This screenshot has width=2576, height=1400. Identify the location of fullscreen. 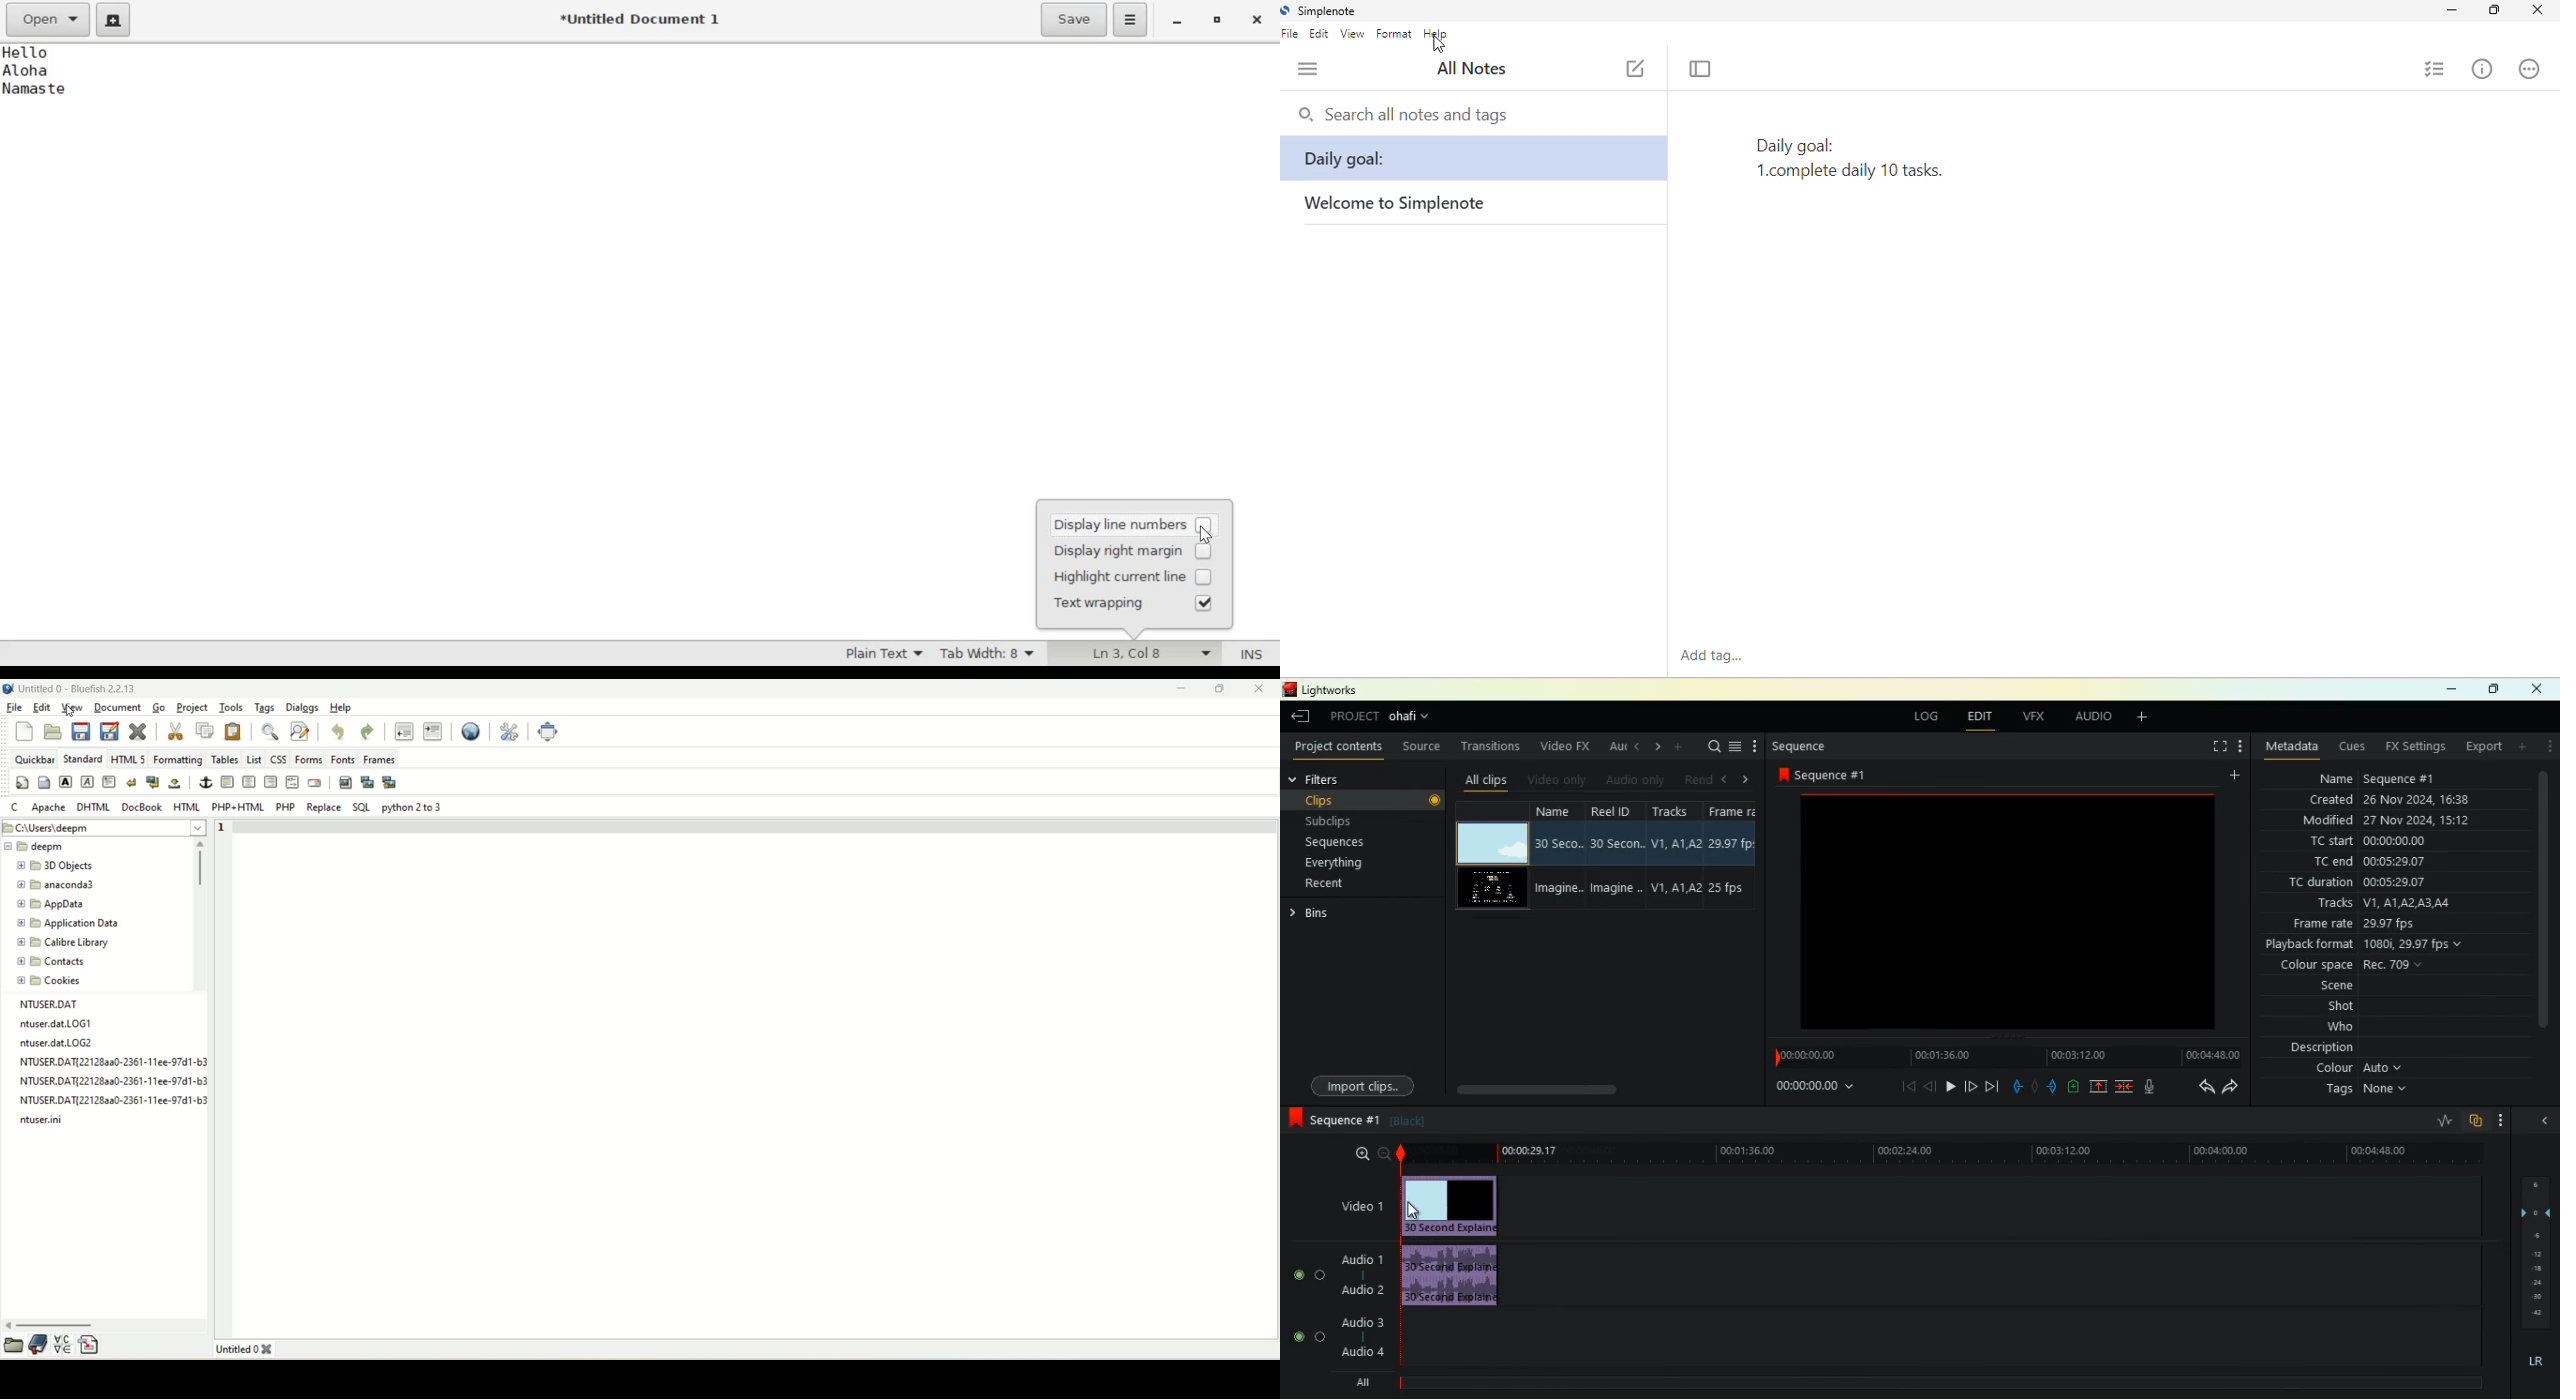
(2210, 745).